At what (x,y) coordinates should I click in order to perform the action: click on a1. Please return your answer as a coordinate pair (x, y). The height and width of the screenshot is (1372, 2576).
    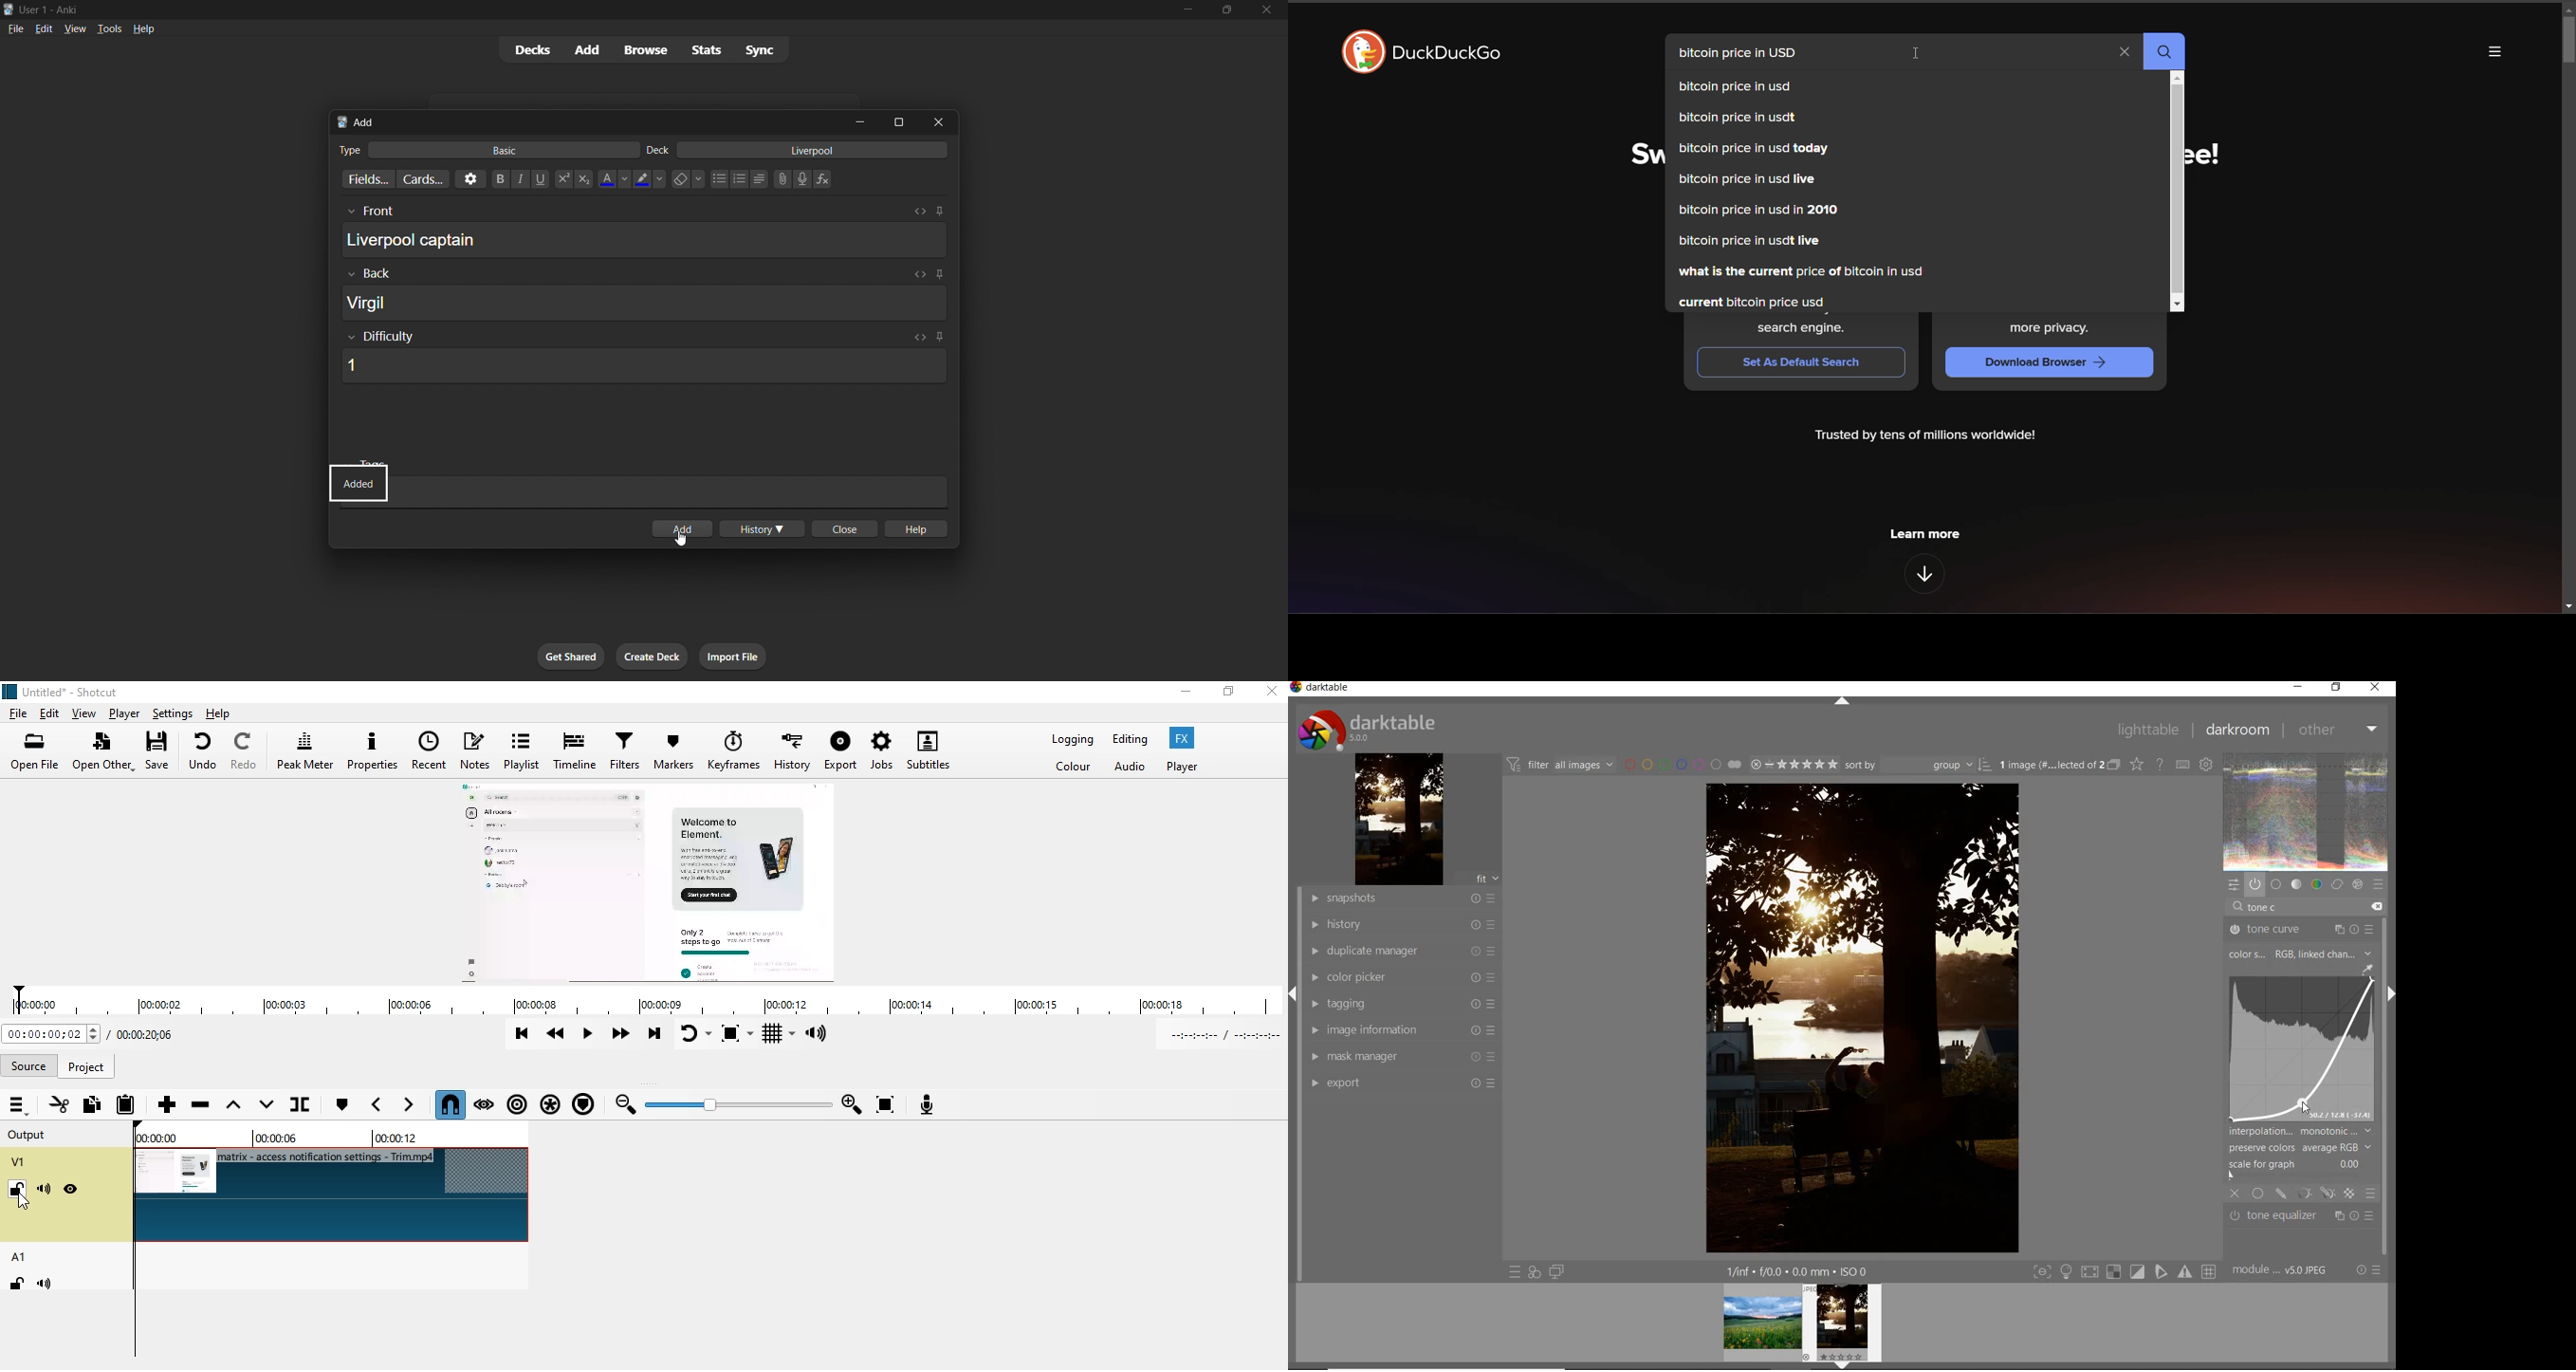
    Looking at the image, I should click on (20, 1255).